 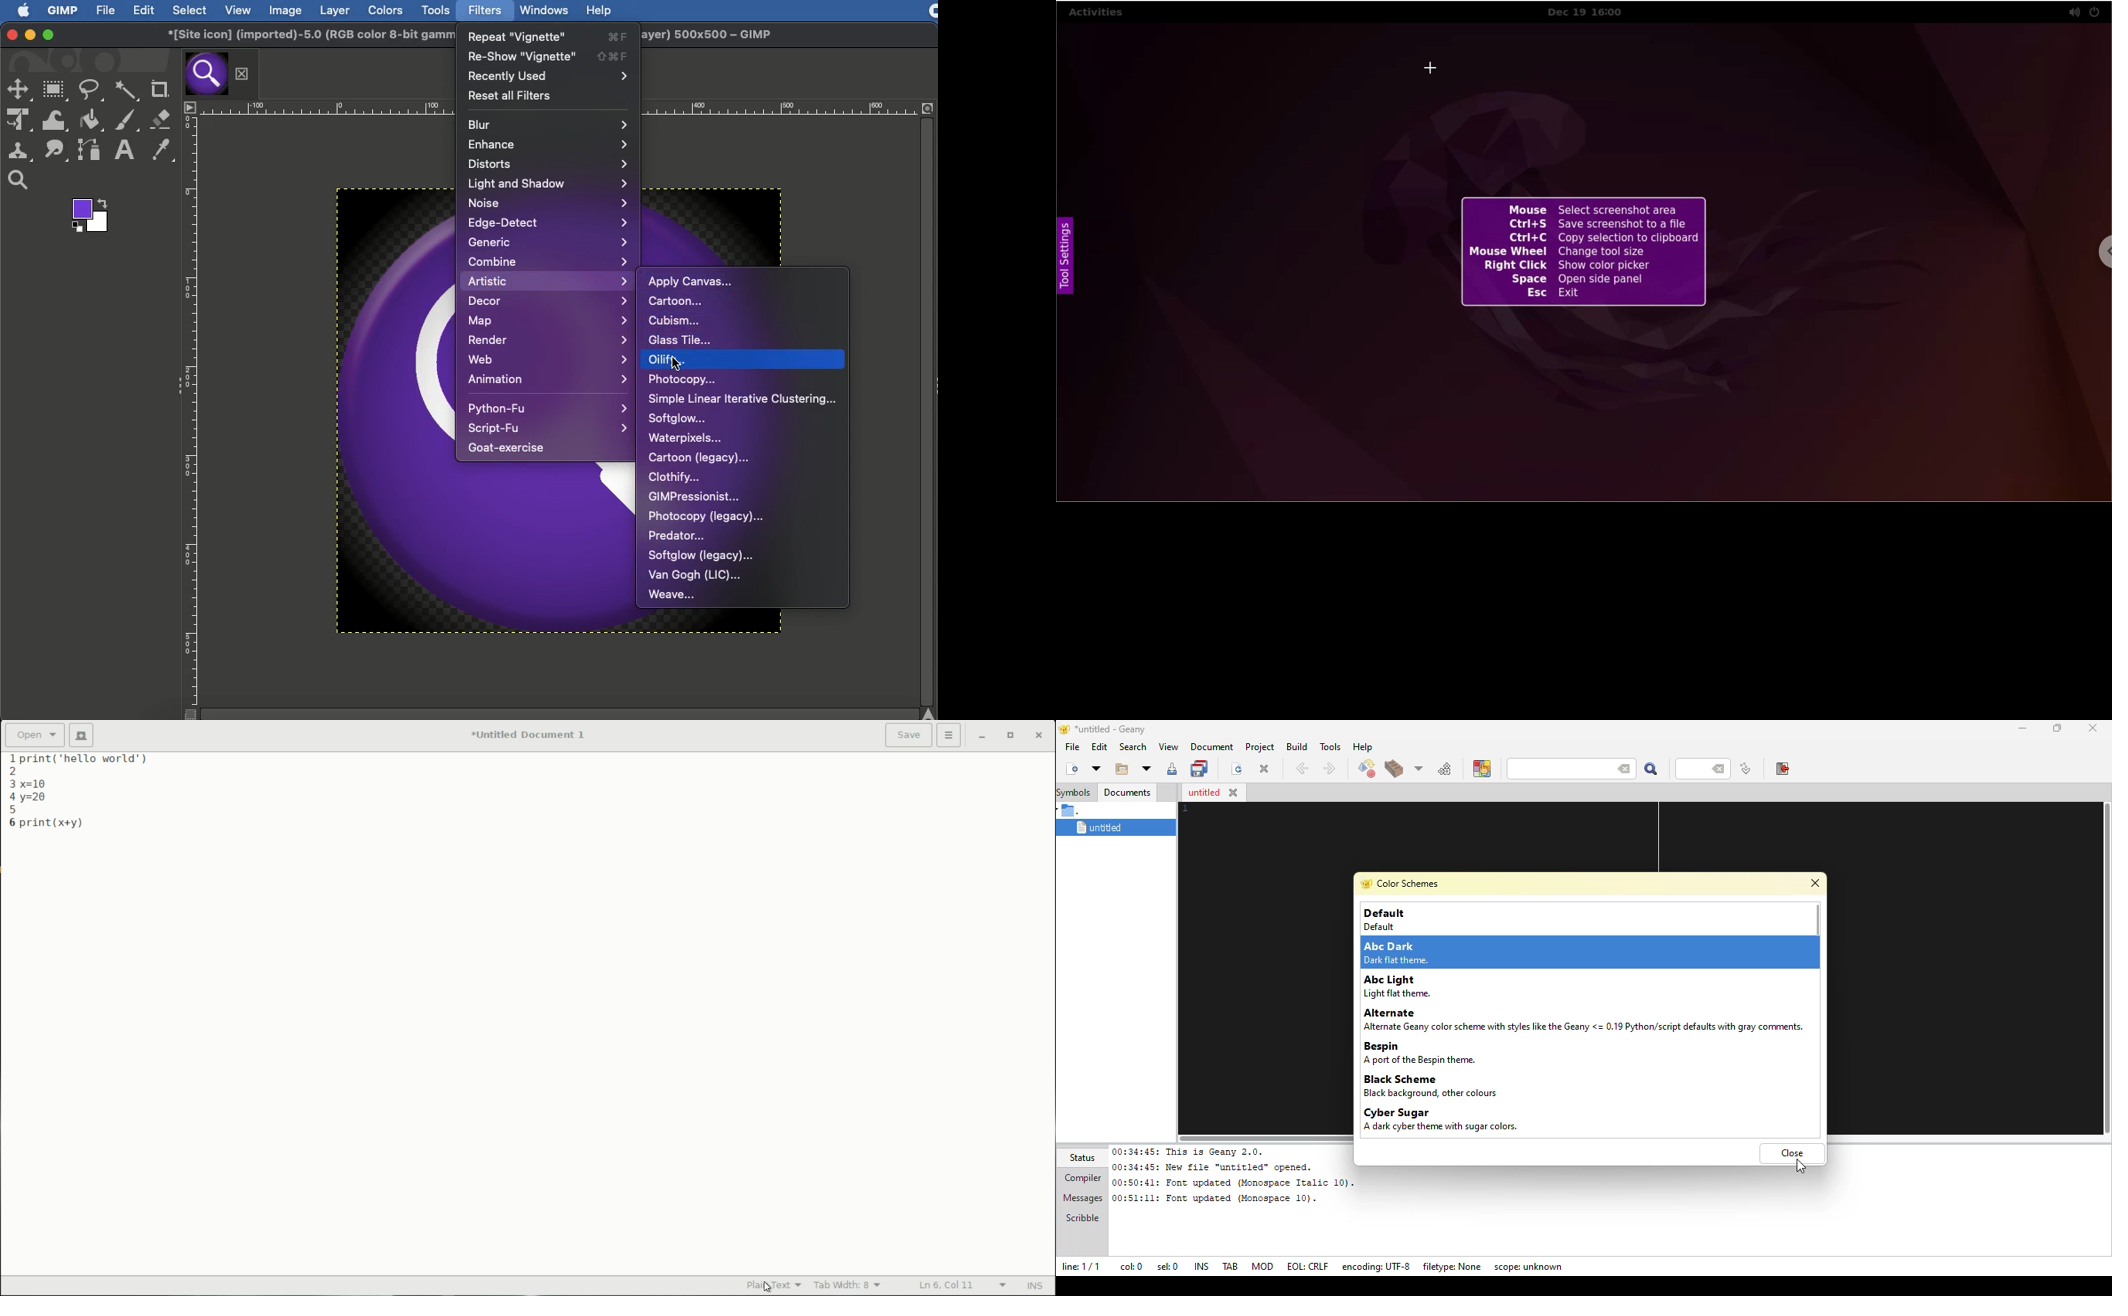 What do you see at coordinates (546, 379) in the screenshot?
I see `Animation` at bounding box center [546, 379].